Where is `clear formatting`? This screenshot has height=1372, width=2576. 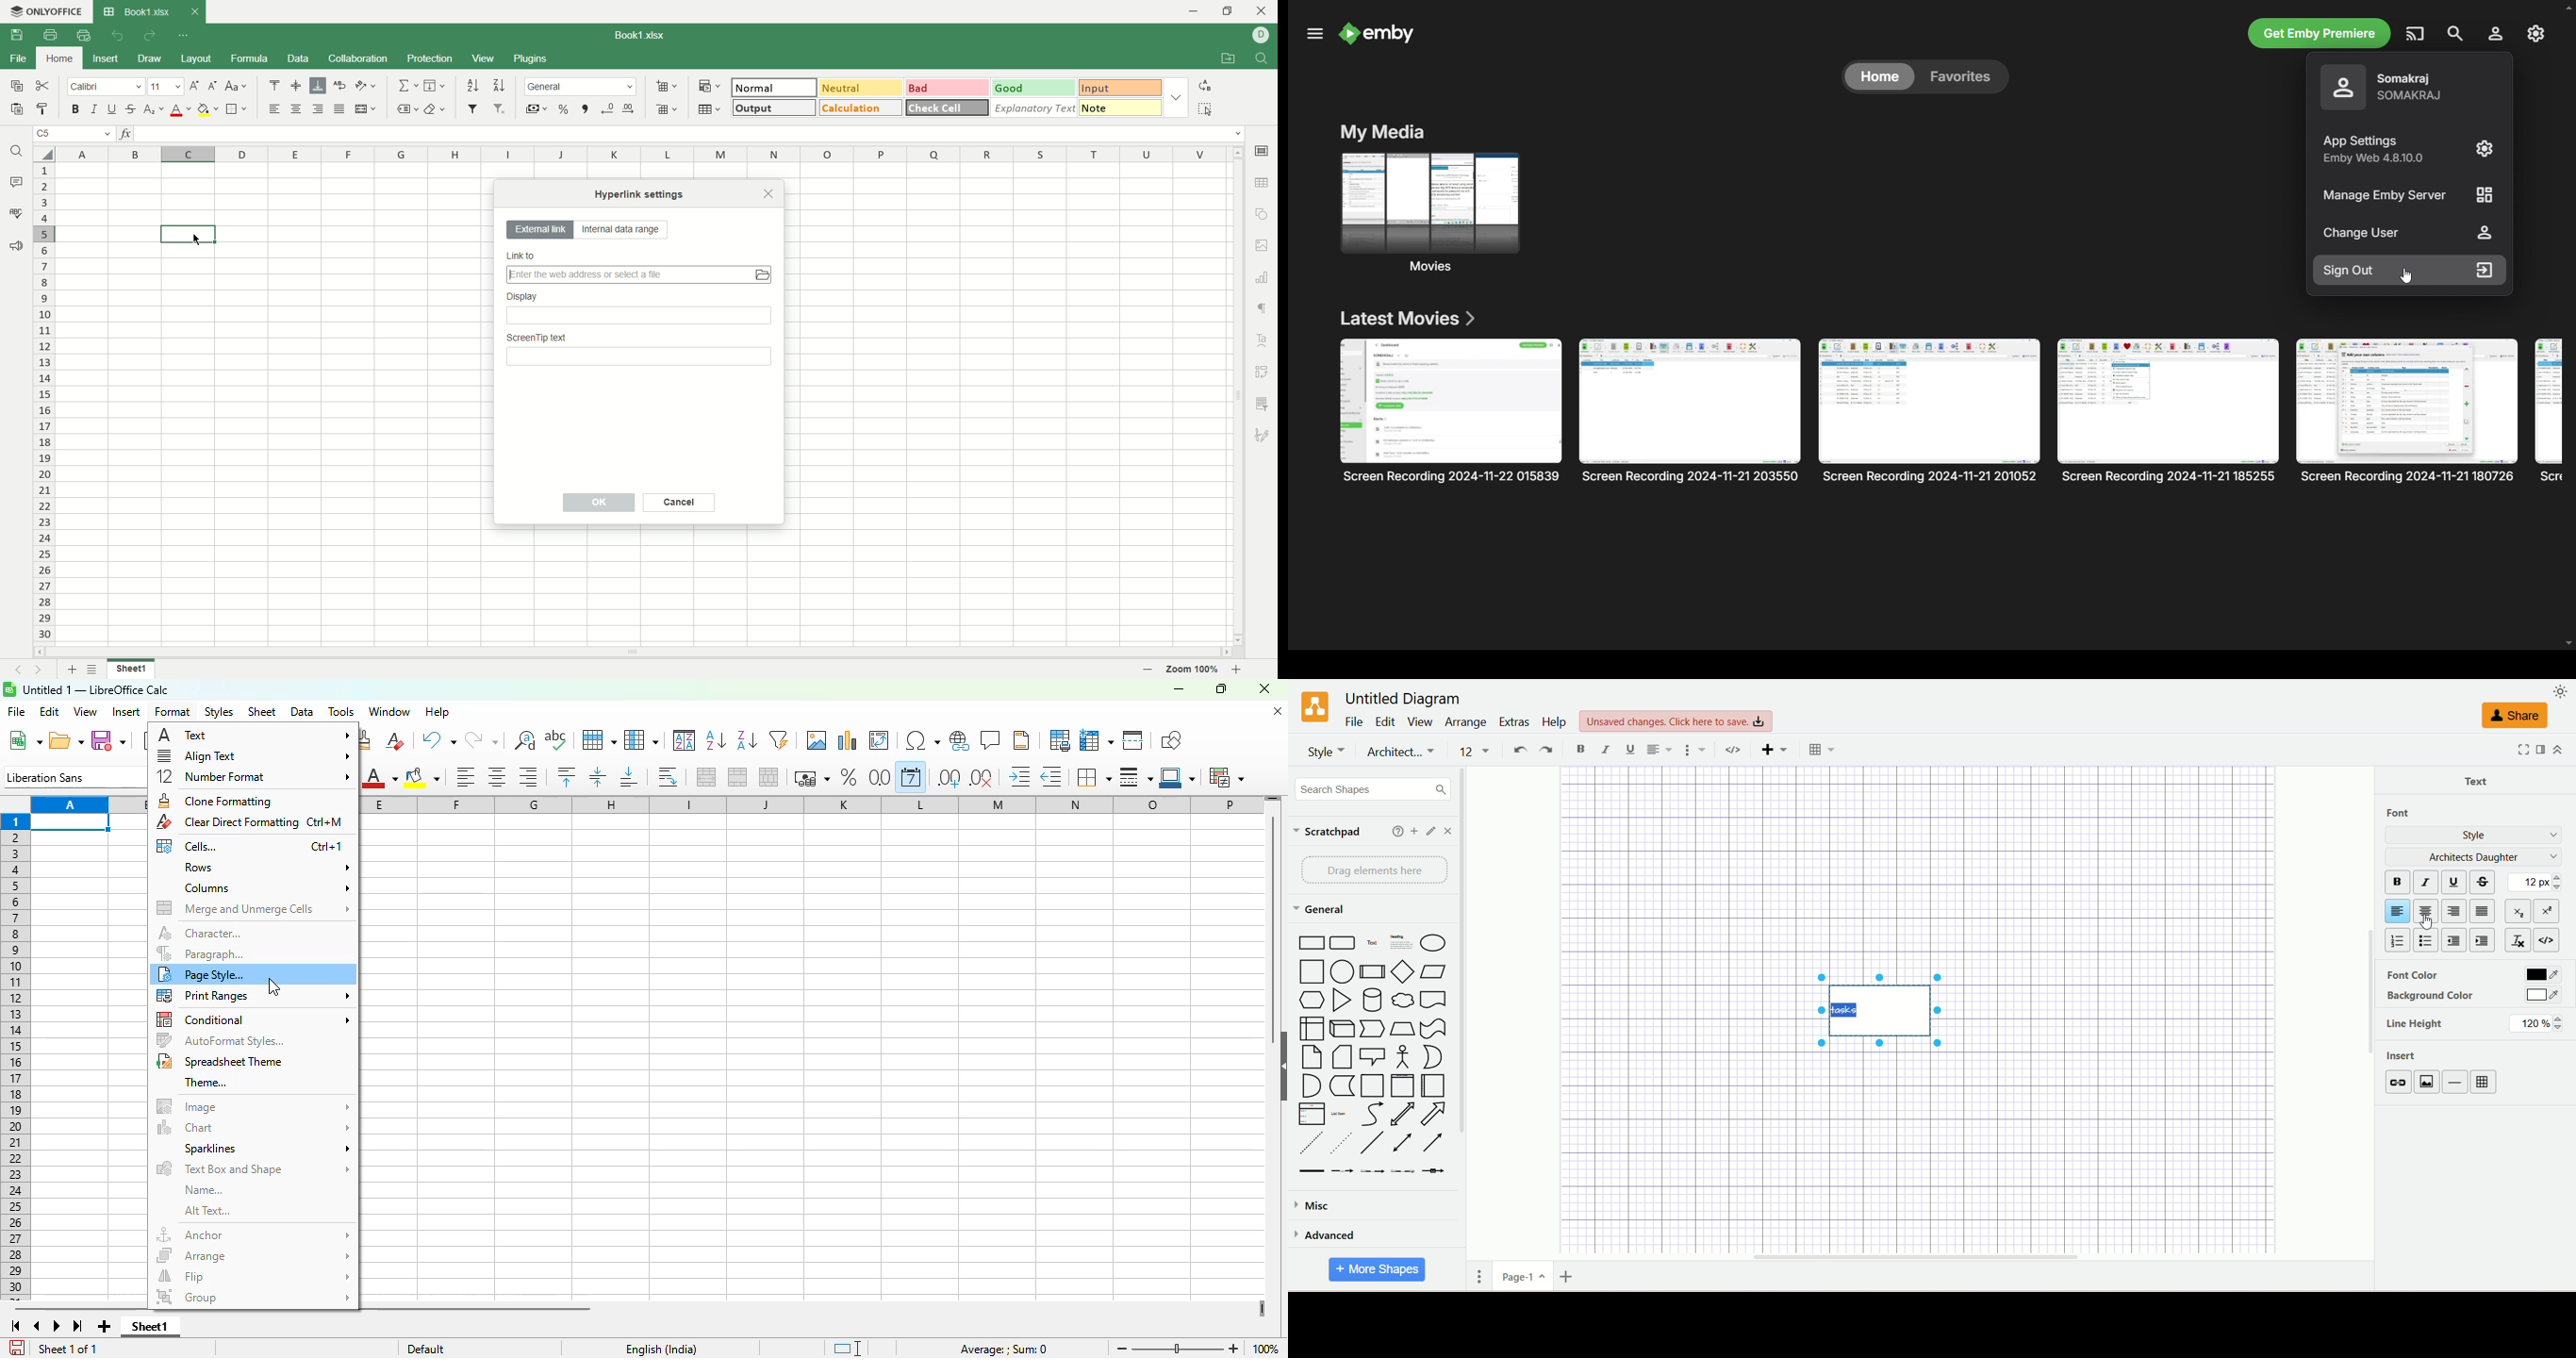 clear formatting is located at coordinates (2517, 939).